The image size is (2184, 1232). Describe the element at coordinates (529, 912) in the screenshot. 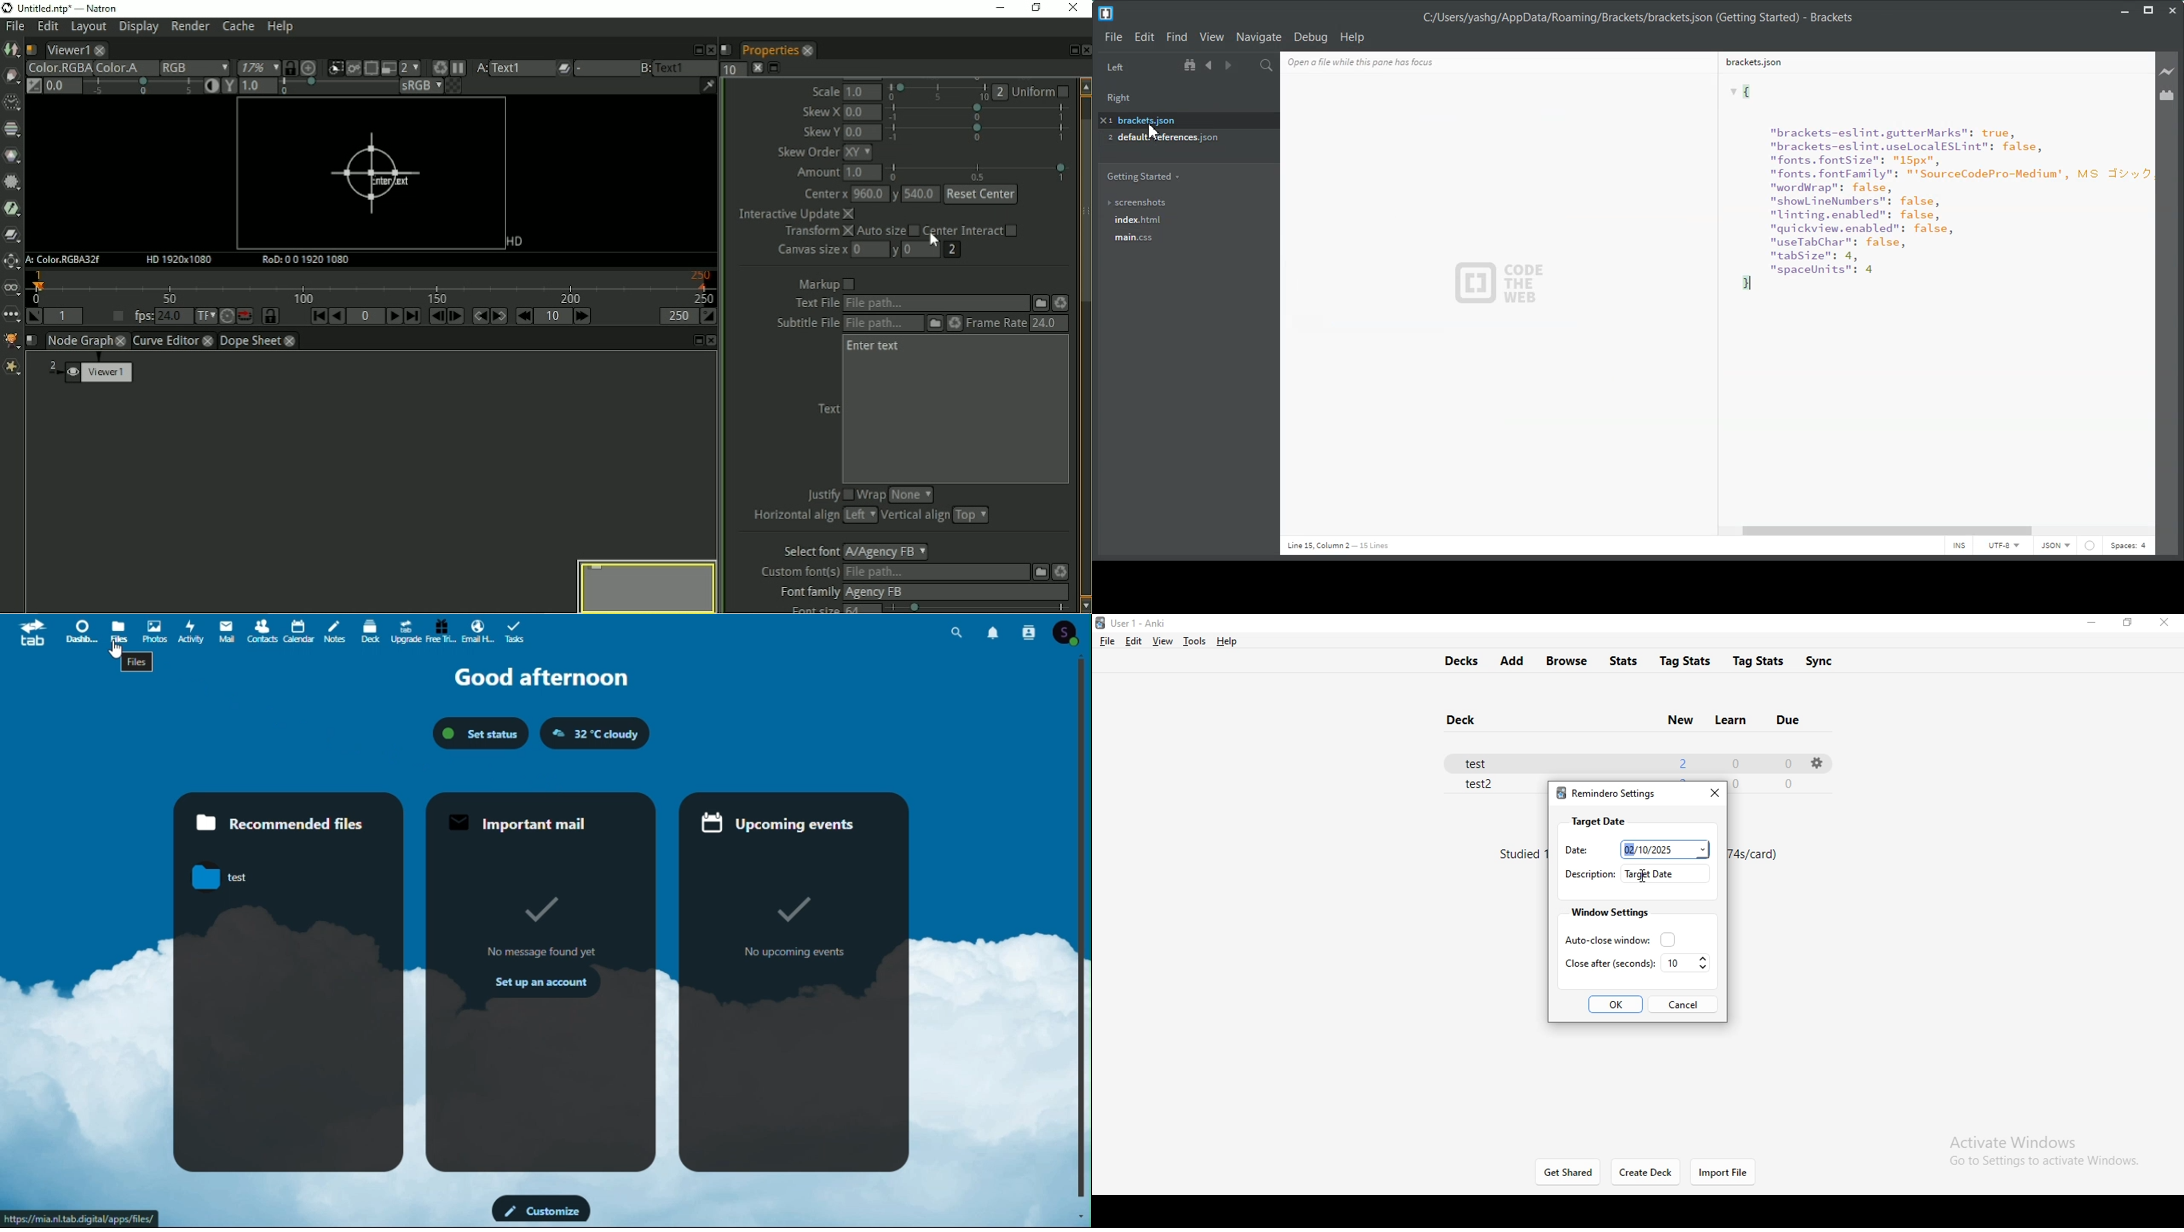

I see `visuals` at that location.